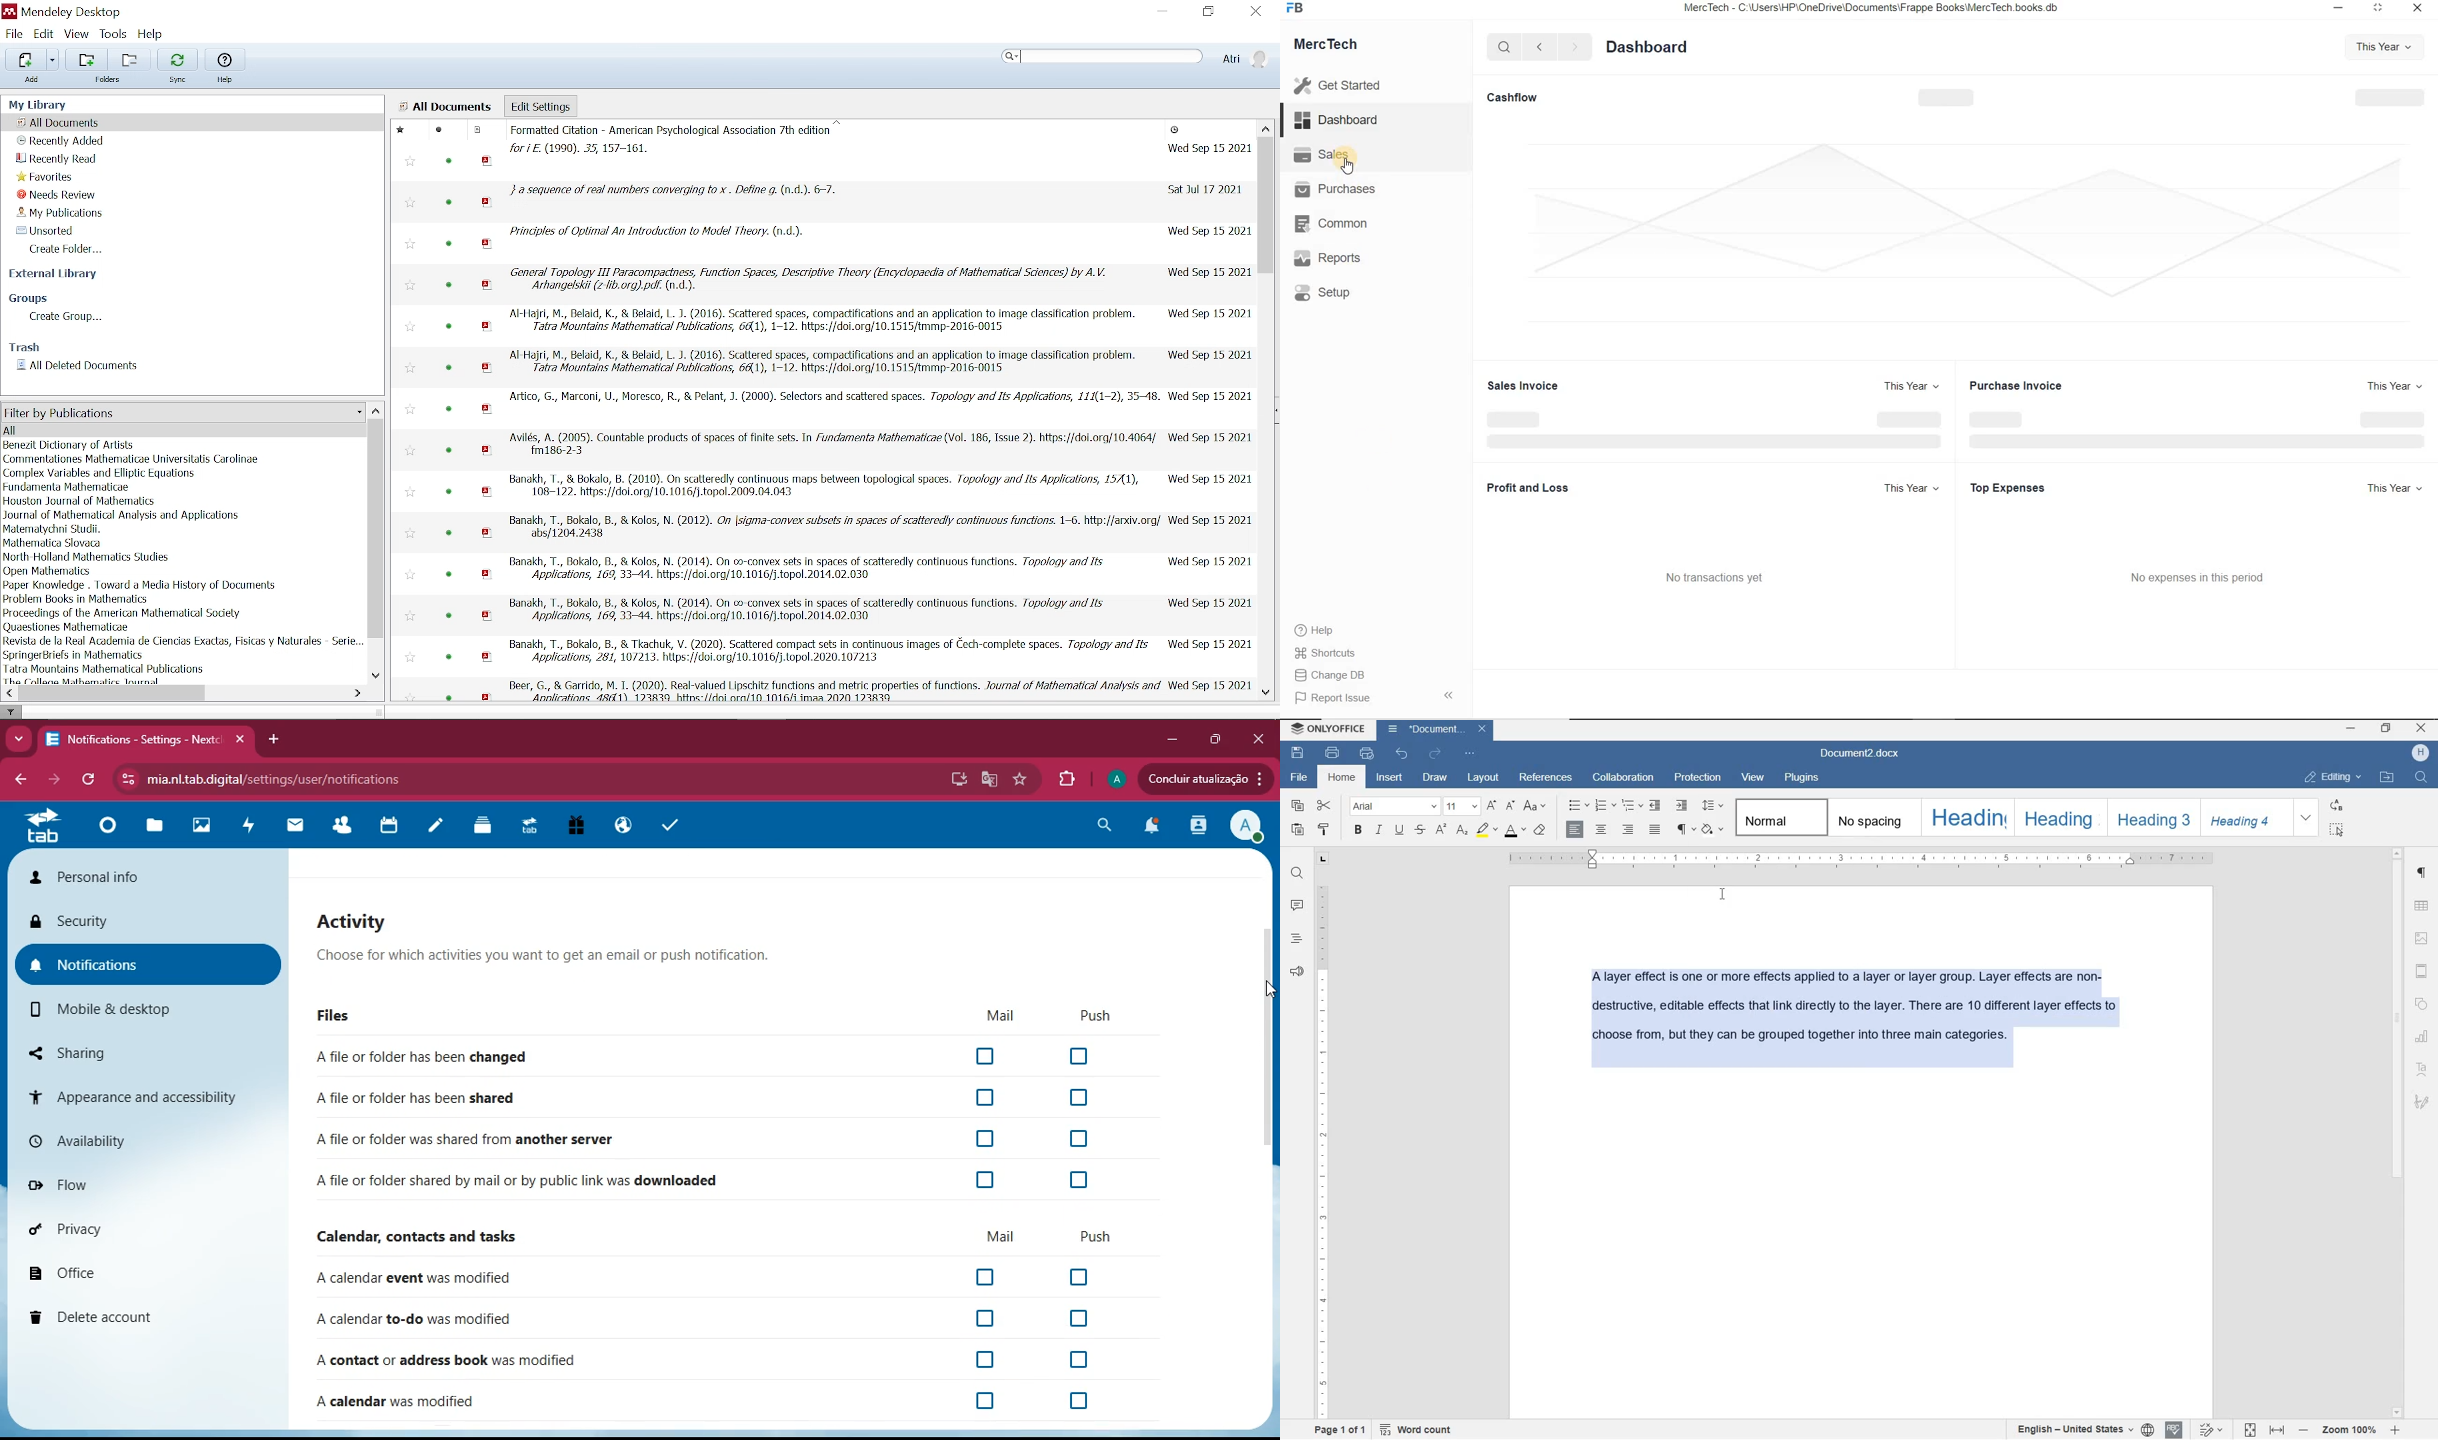 This screenshot has height=1456, width=2464. What do you see at coordinates (2308, 818) in the screenshot?
I see `expand formatting style` at bounding box center [2308, 818].